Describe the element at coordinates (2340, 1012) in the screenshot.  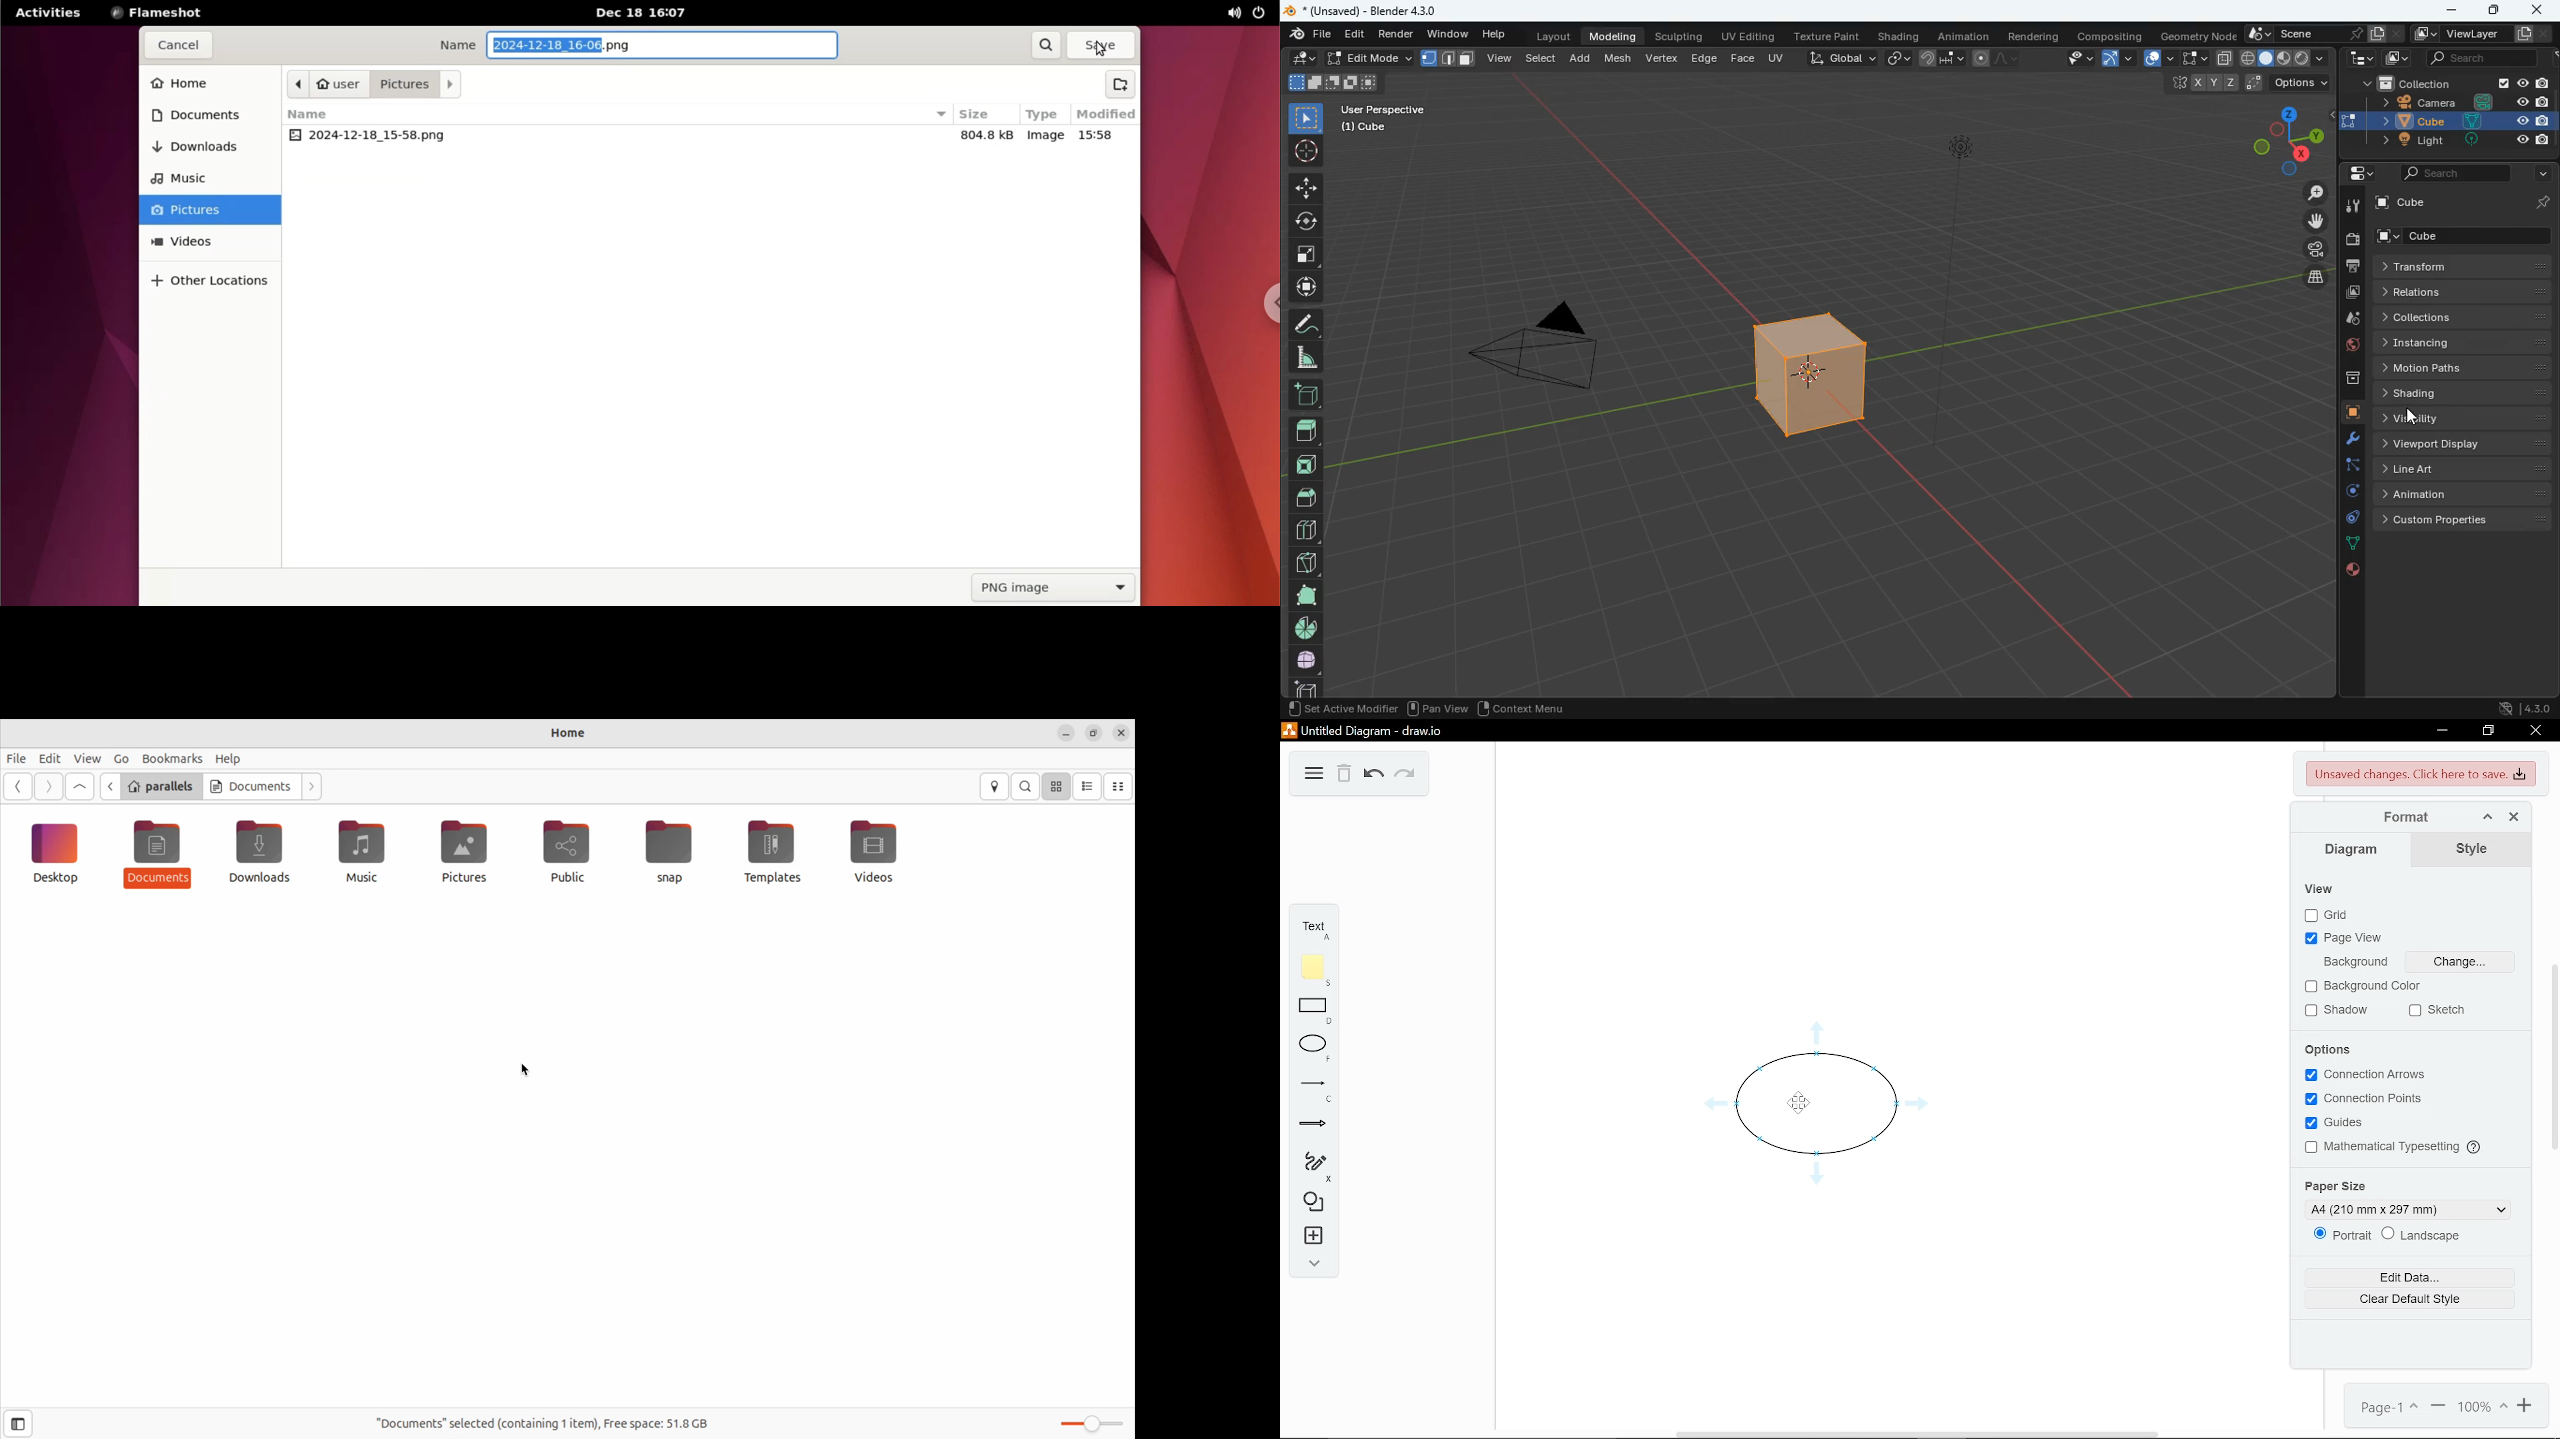
I see `Shadow` at that location.